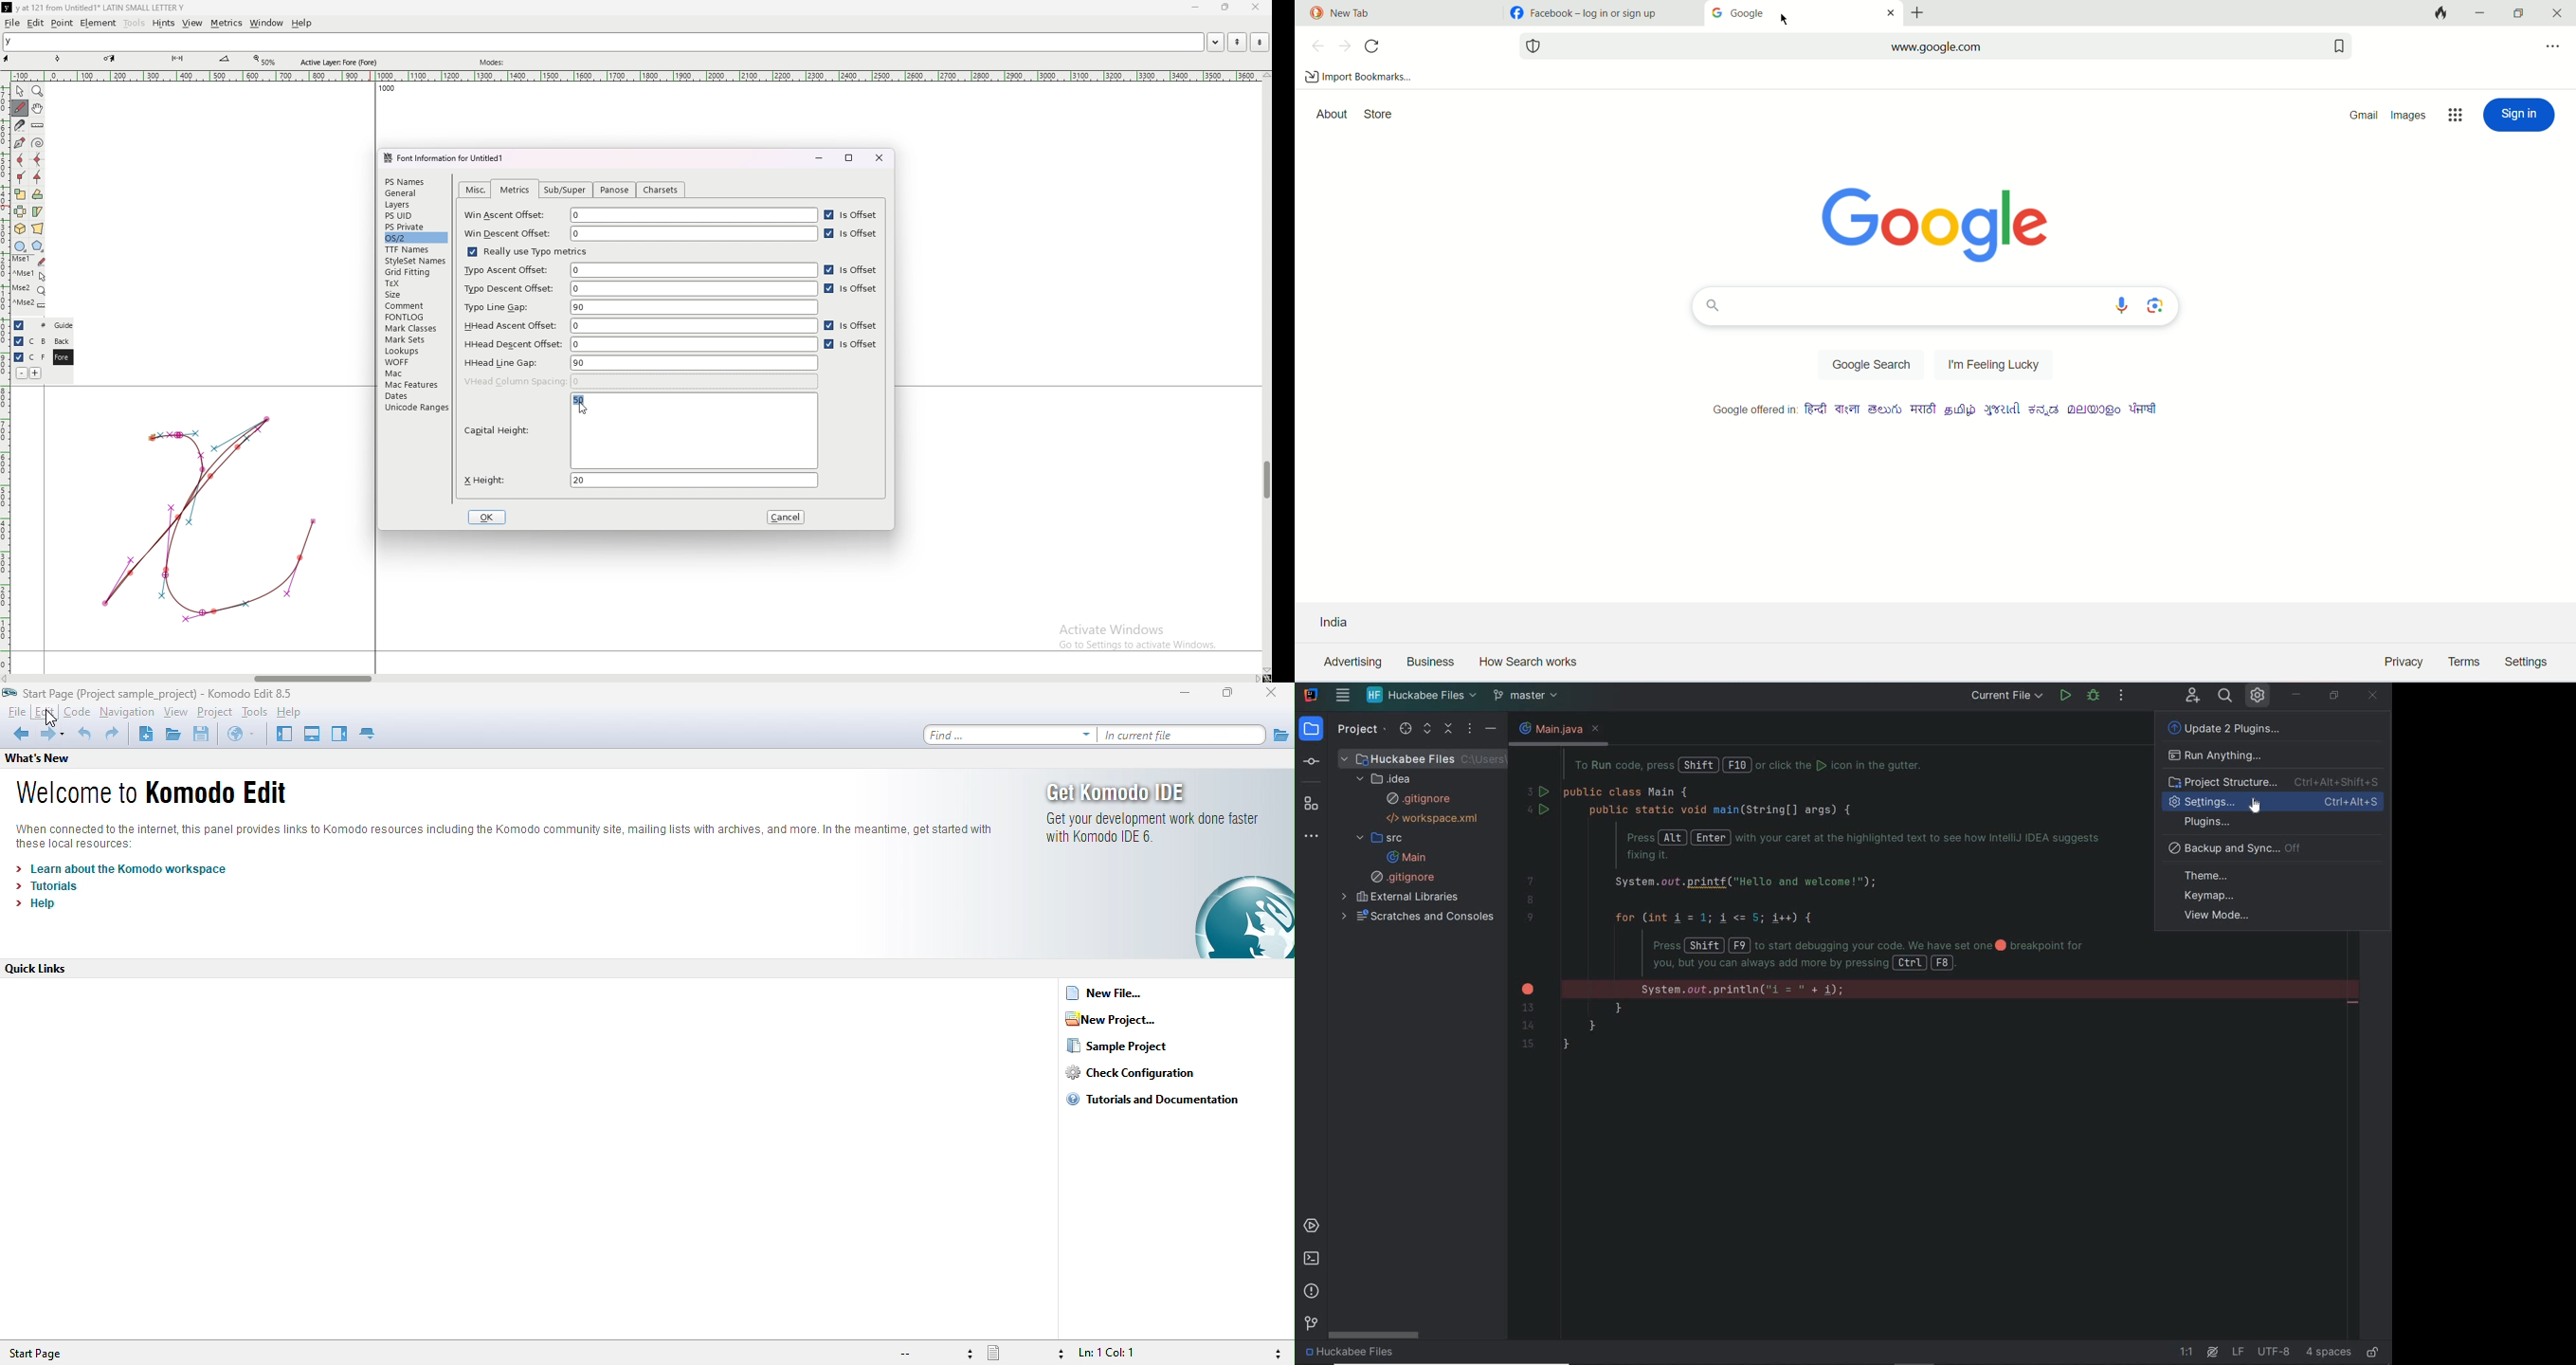 The height and width of the screenshot is (1372, 2576). I want to click on more options, so click(2555, 51).